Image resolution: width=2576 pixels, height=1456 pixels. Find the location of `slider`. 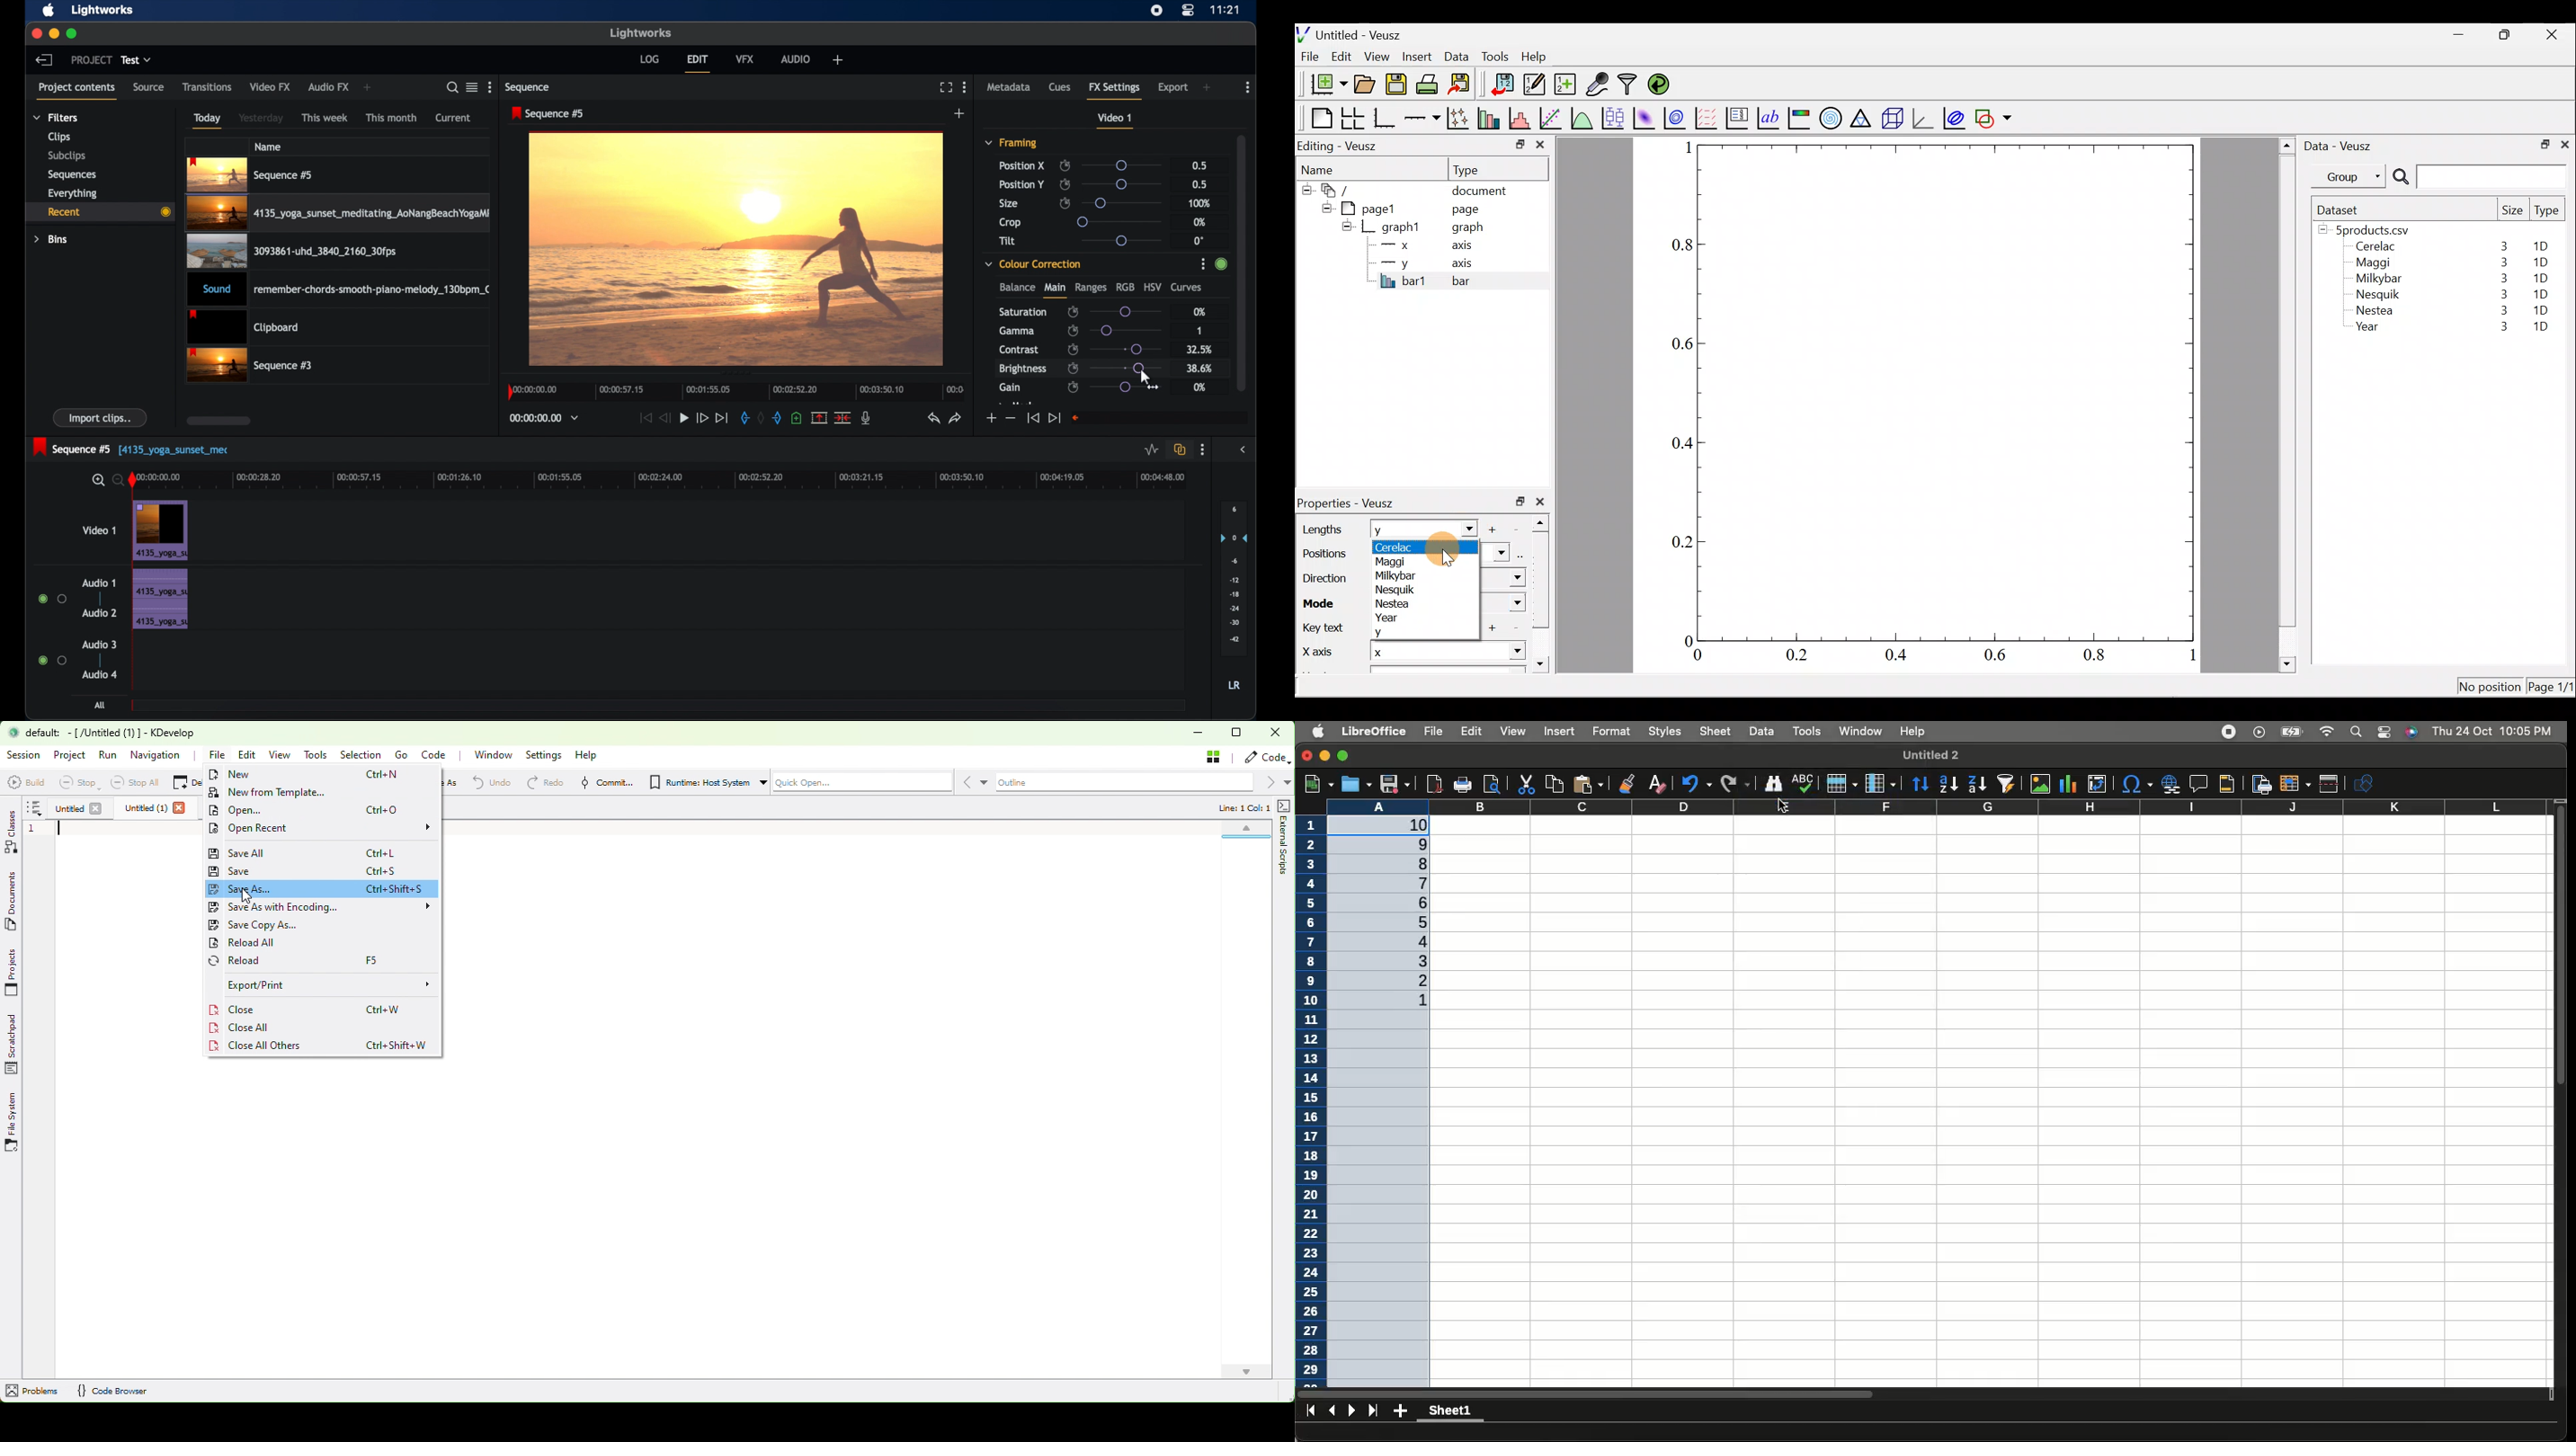

slider is located at coordinates (1120, 240).